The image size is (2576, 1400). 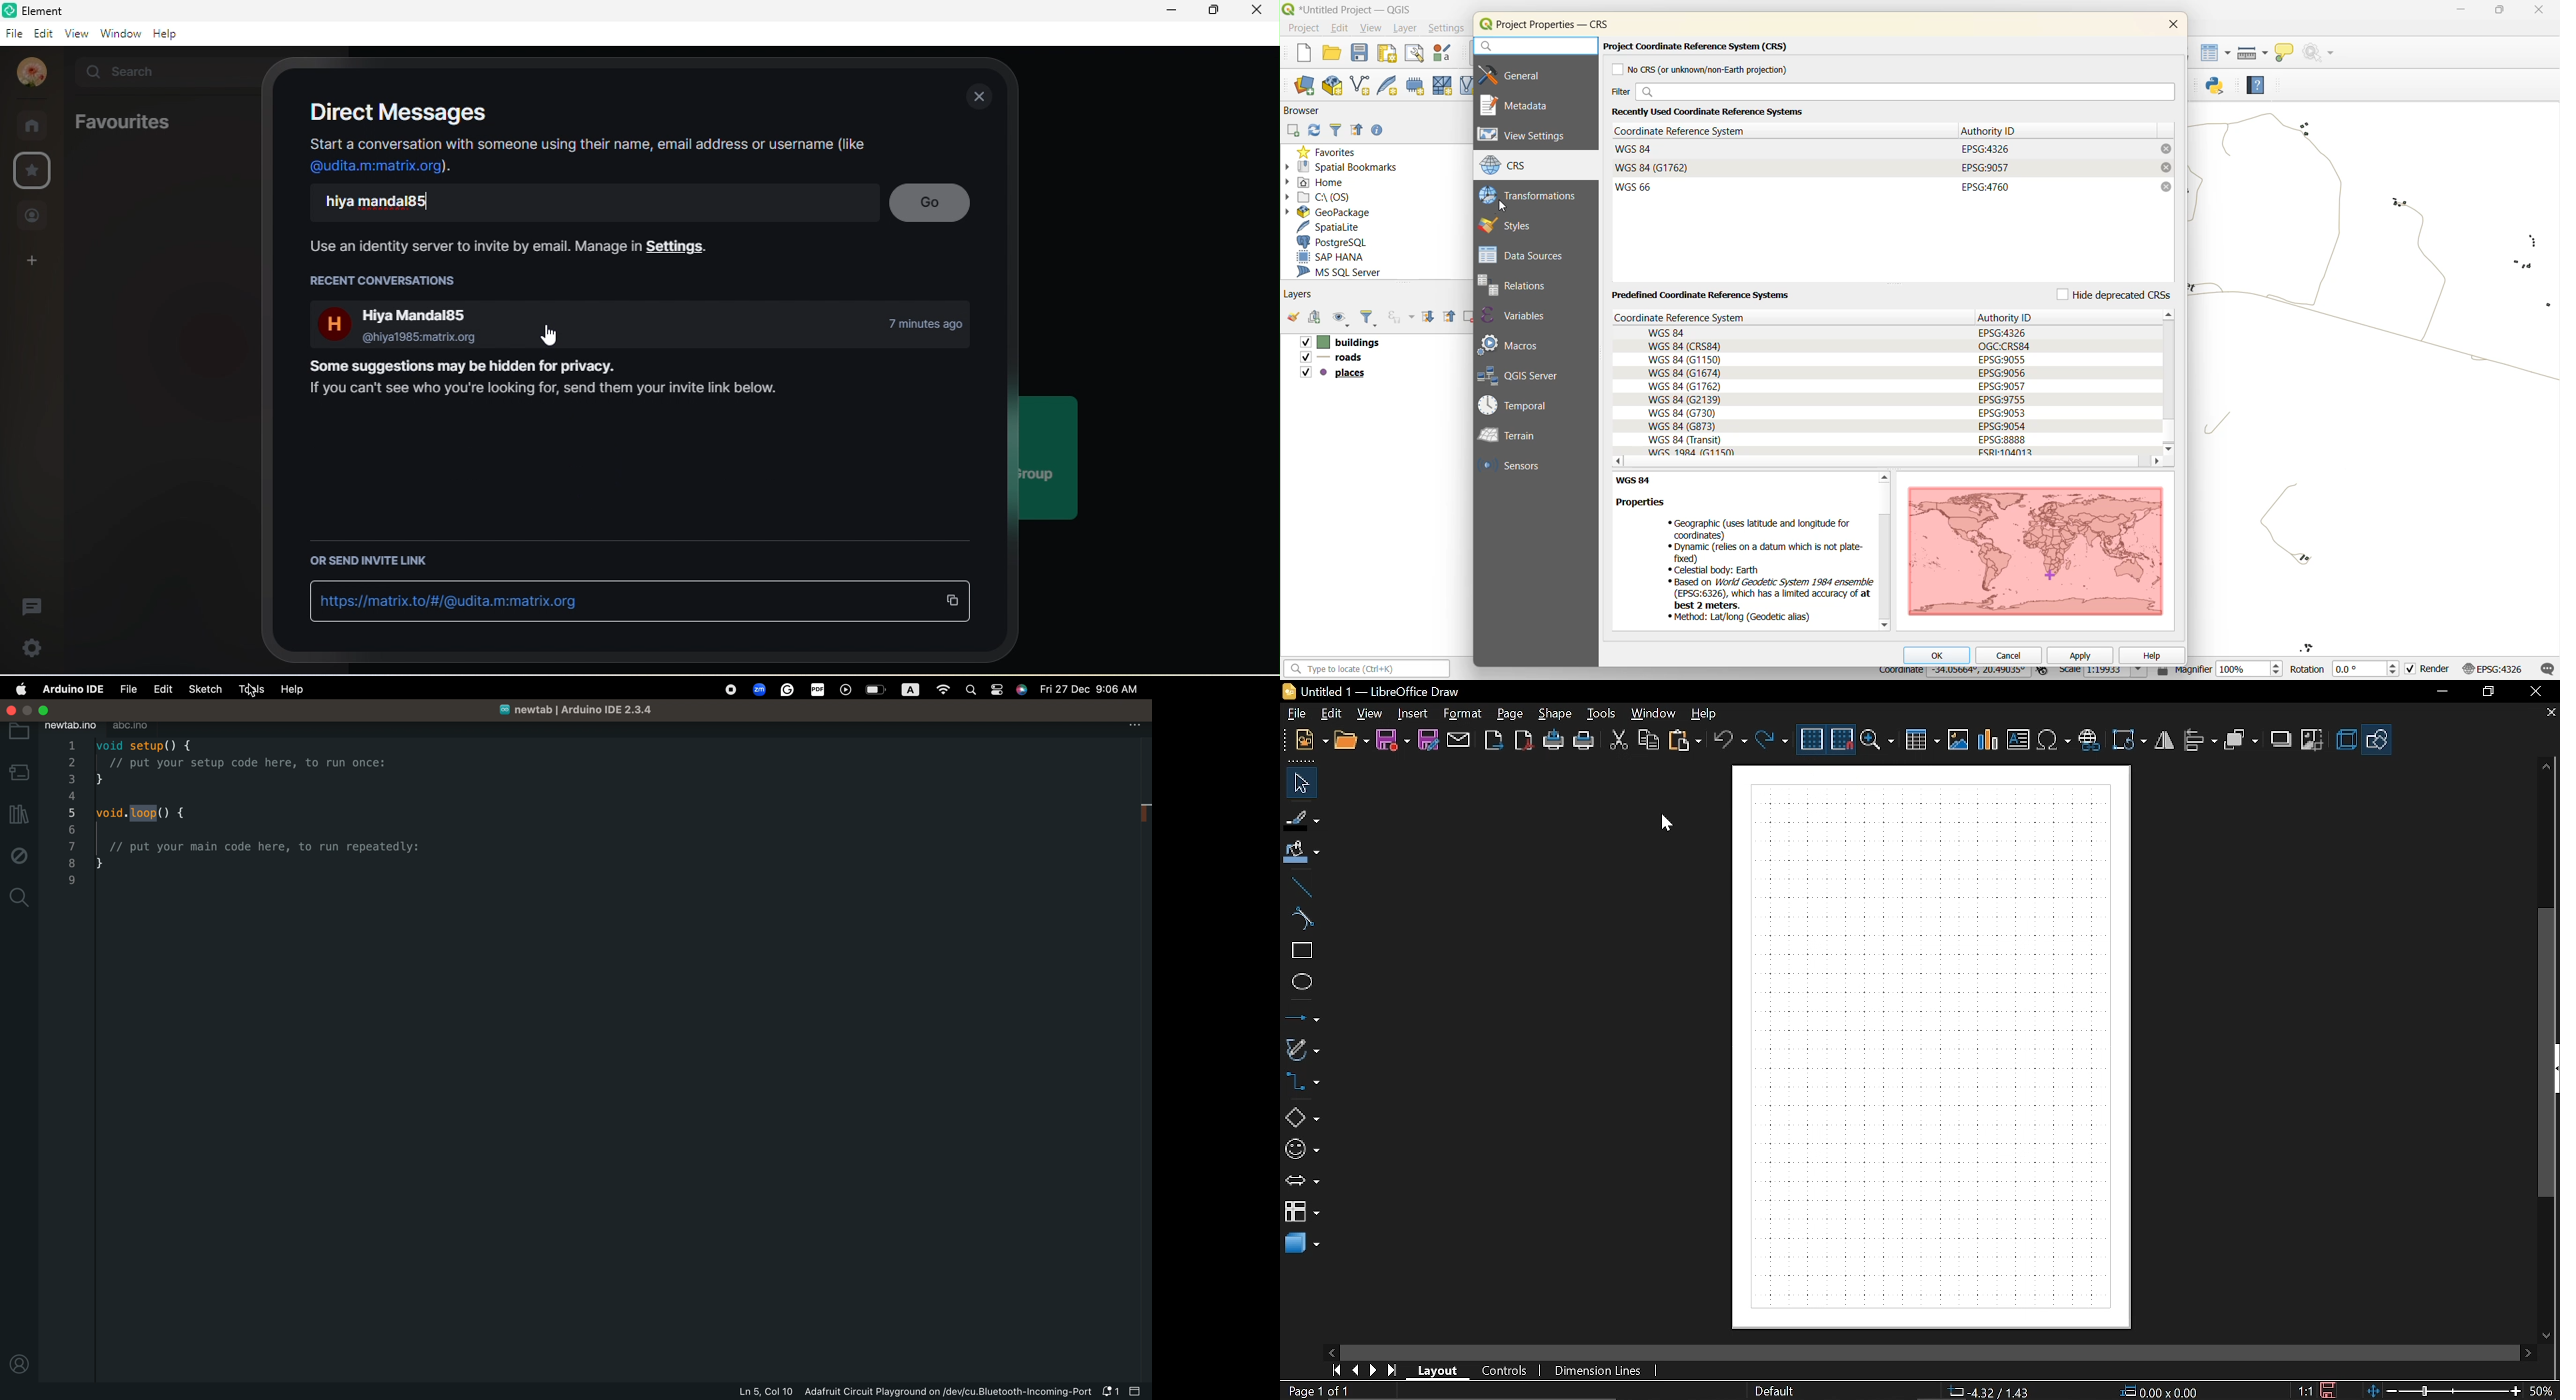 What do you see at coordinates (2008, 656) in the screenshot?
I see `cancel` at bounding box center [2008, 656].